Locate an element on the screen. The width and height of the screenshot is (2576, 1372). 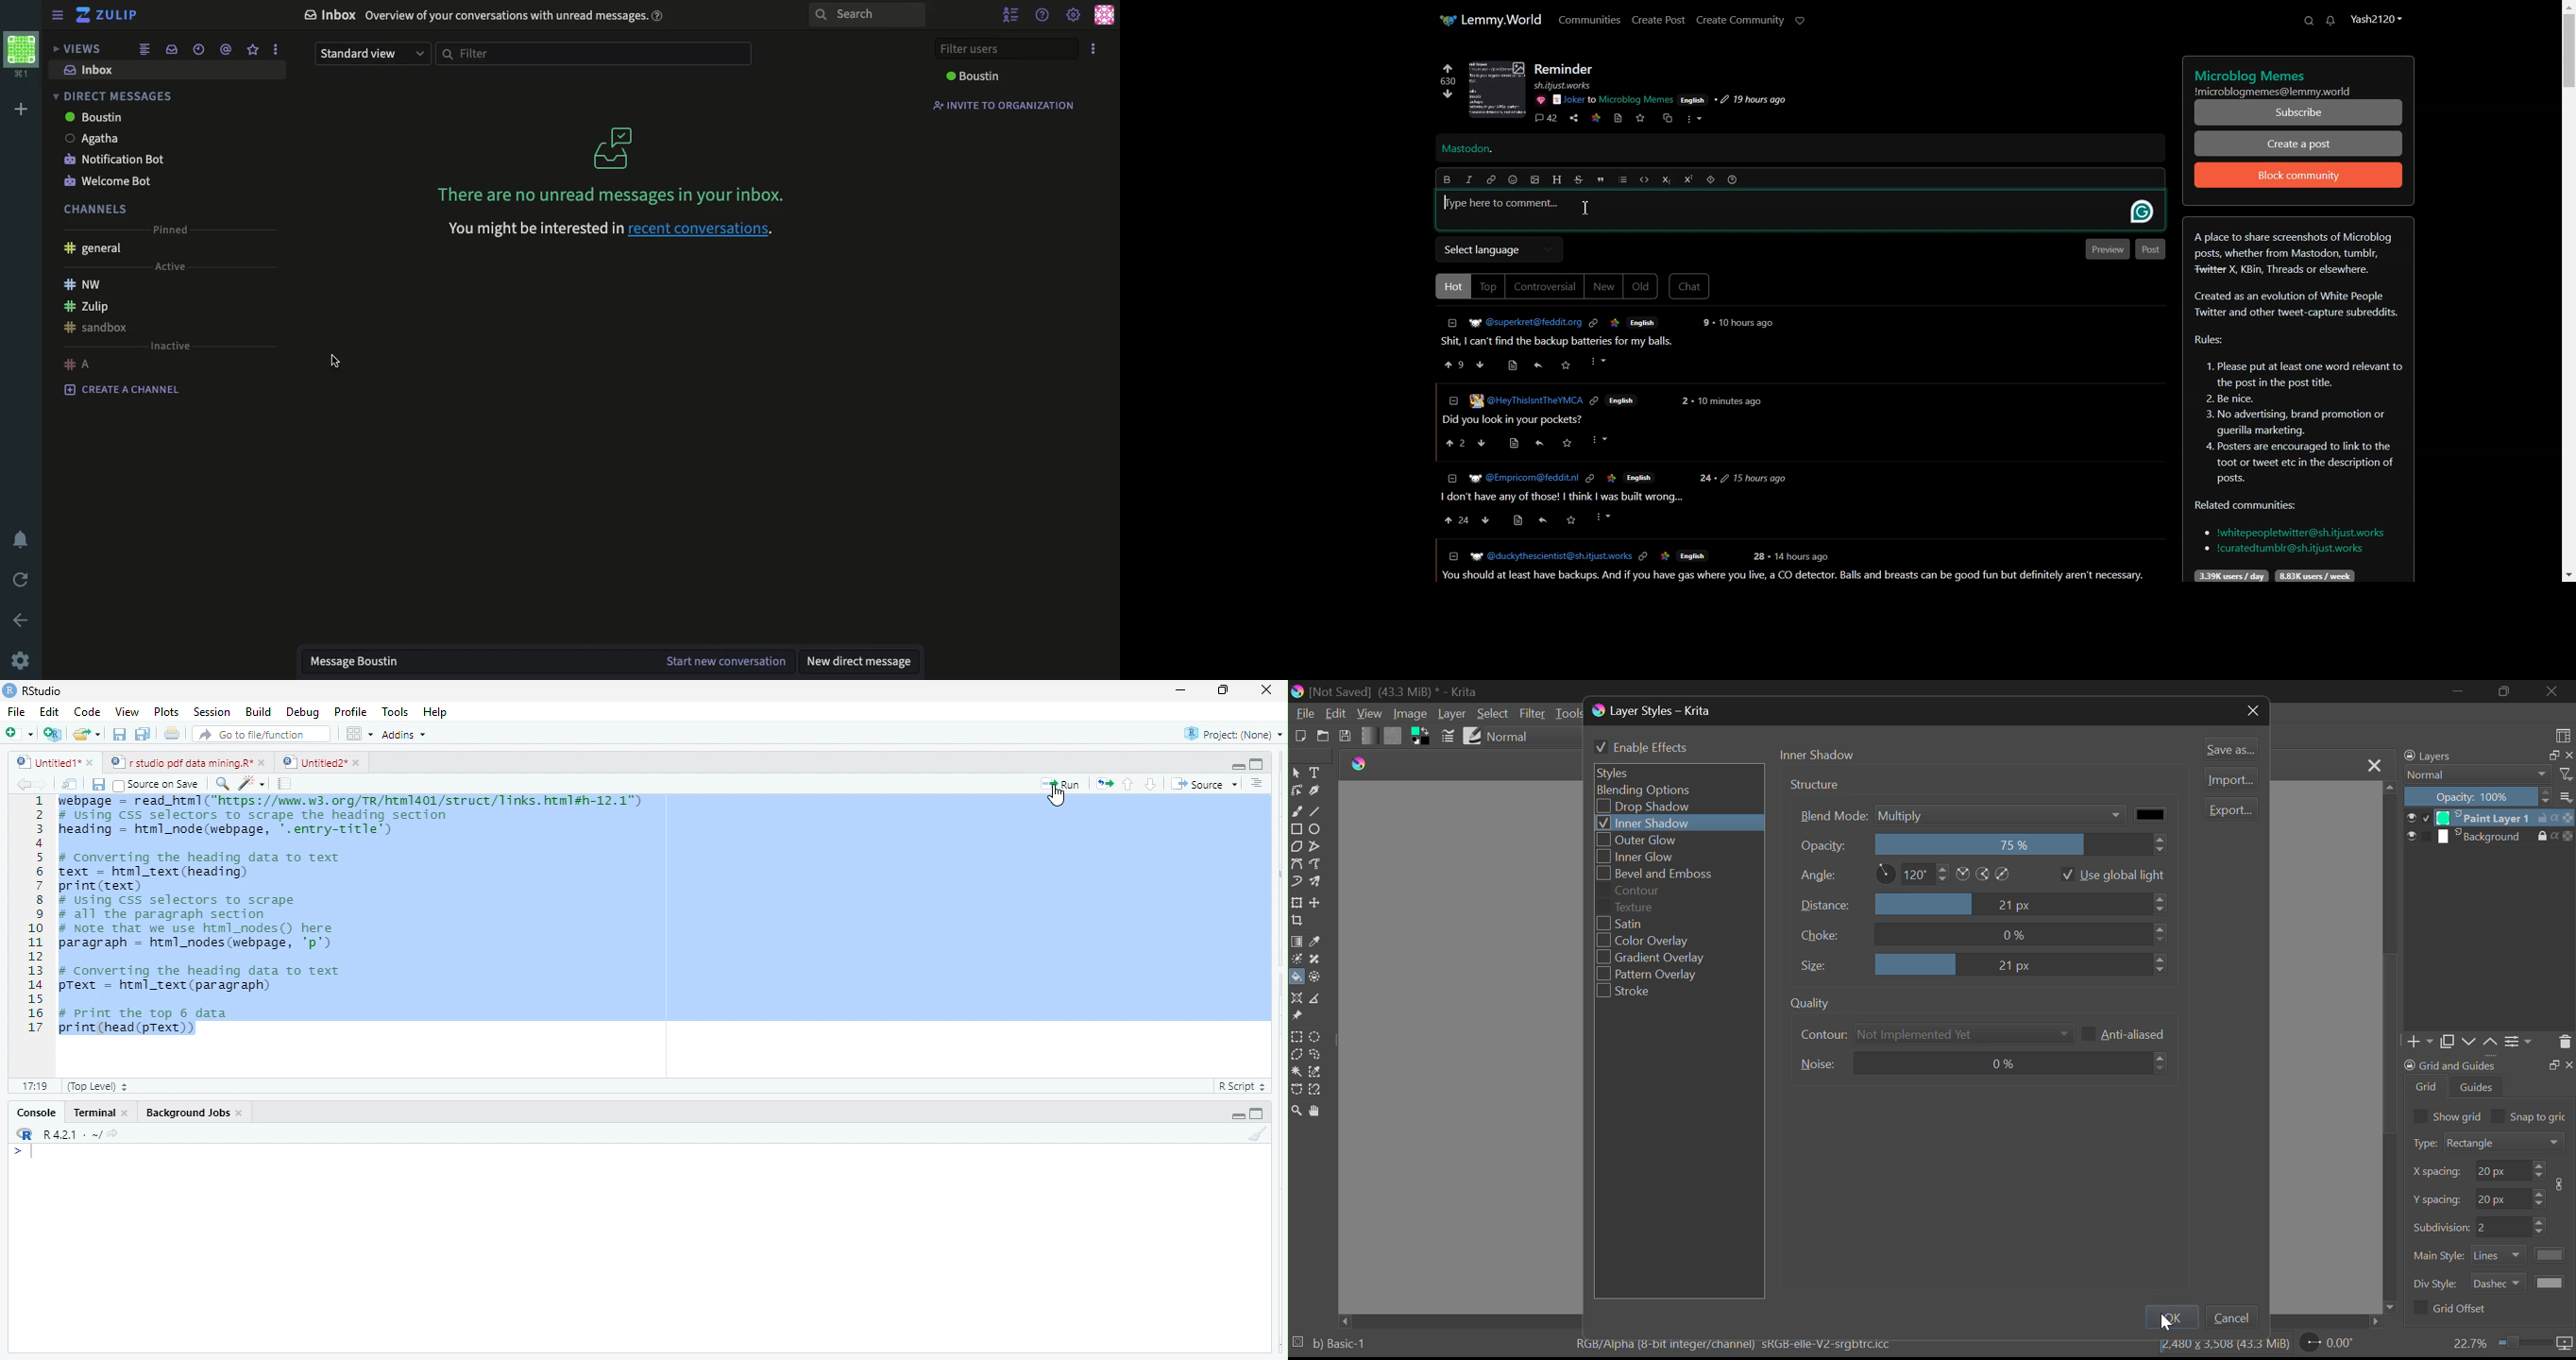
 is located at coordinates (1567, 365).